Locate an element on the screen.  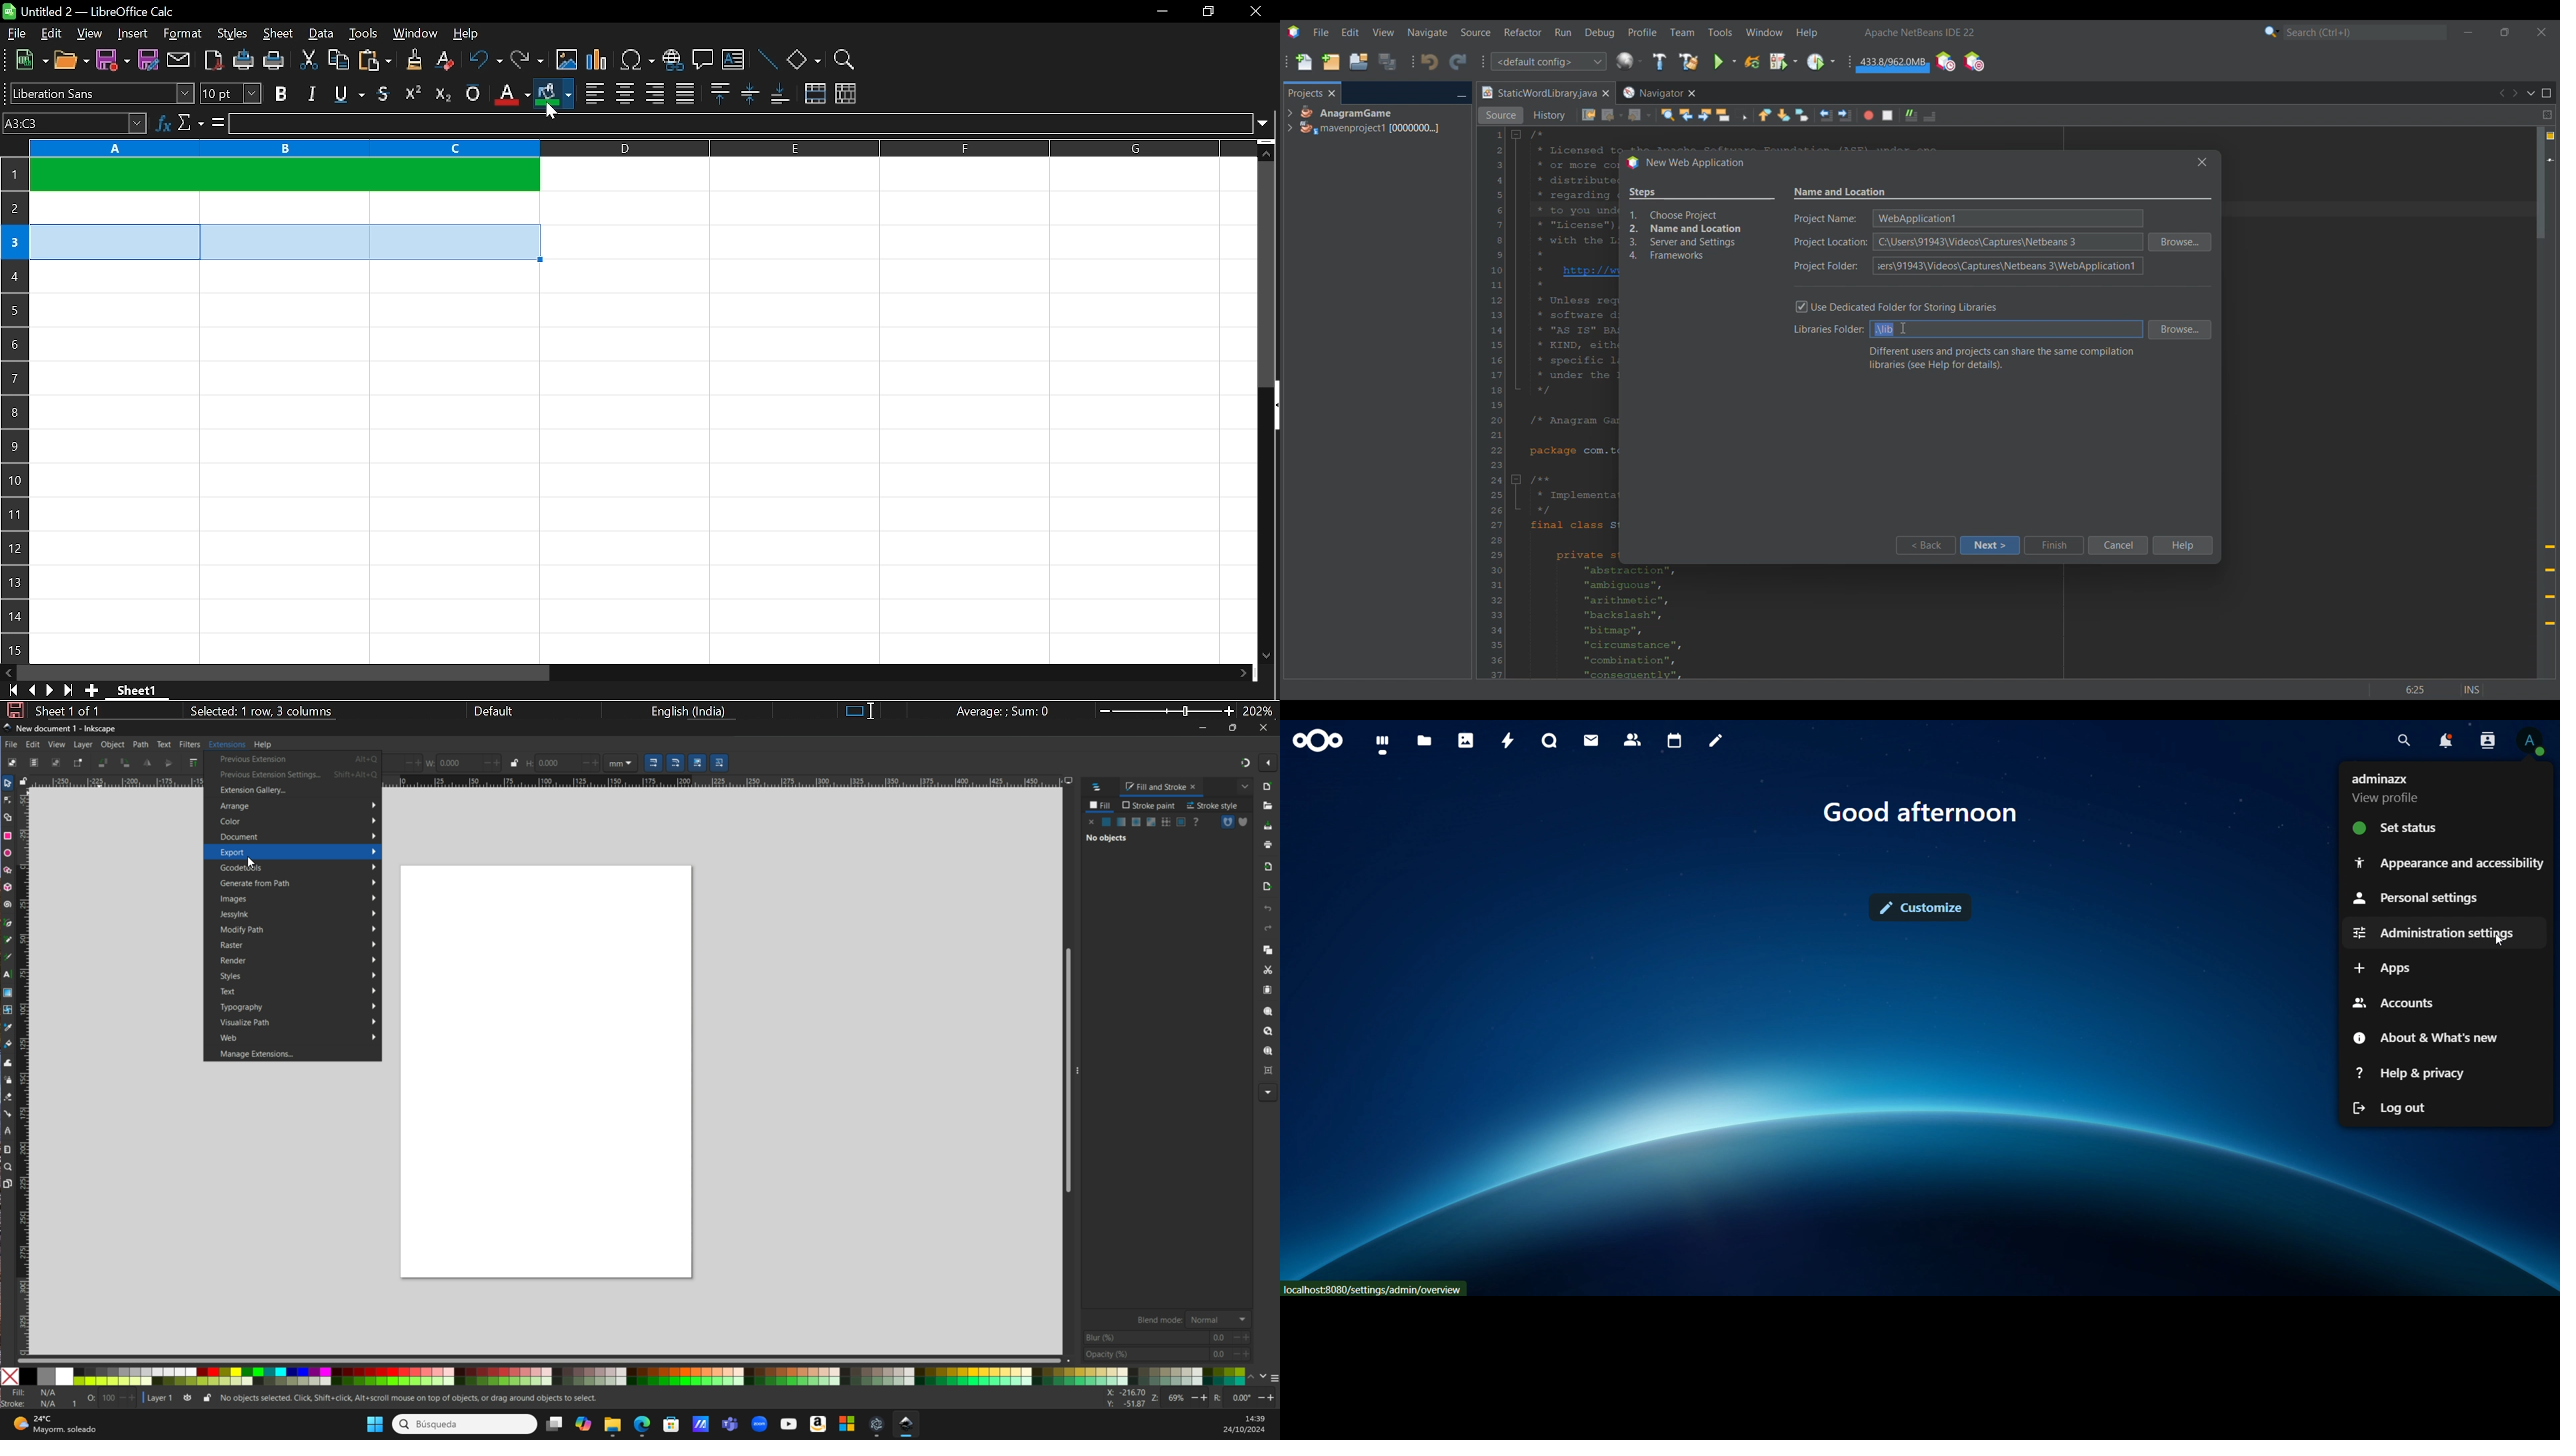
move up is located at coordinates (1269, 151).